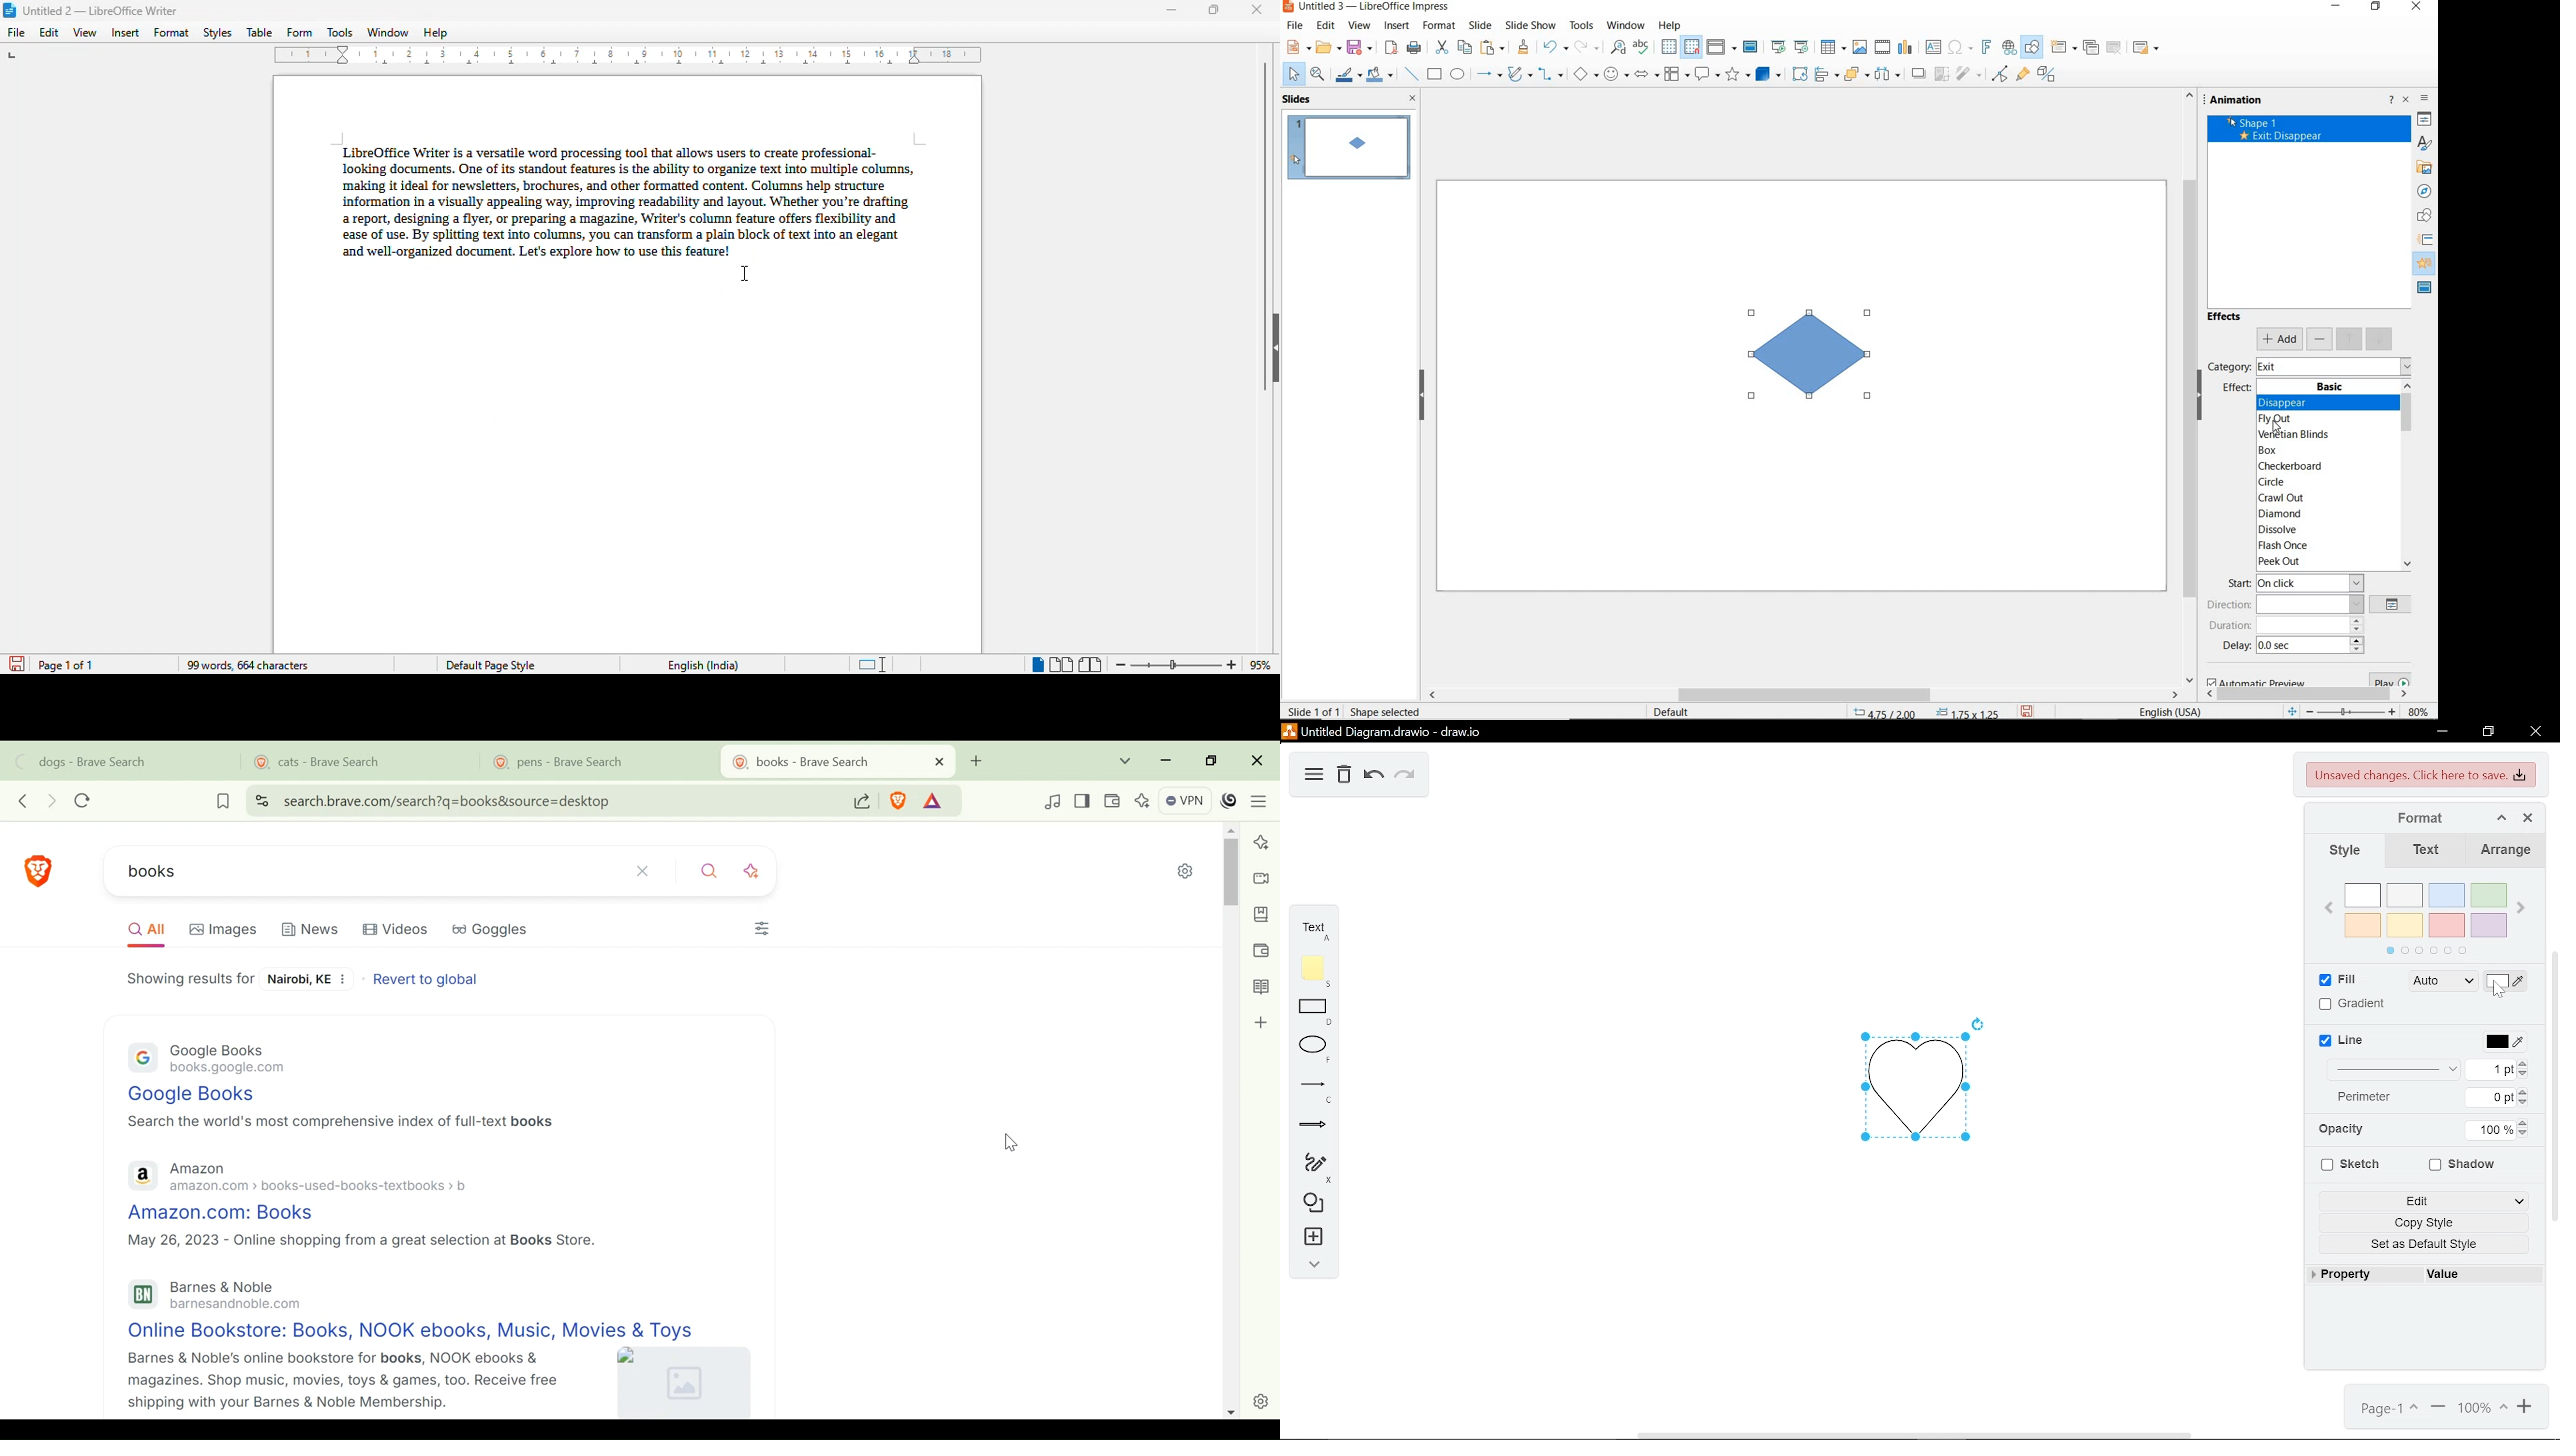 The image size is (2576, 1456). I want to click on spelling, so click(1644, 48).